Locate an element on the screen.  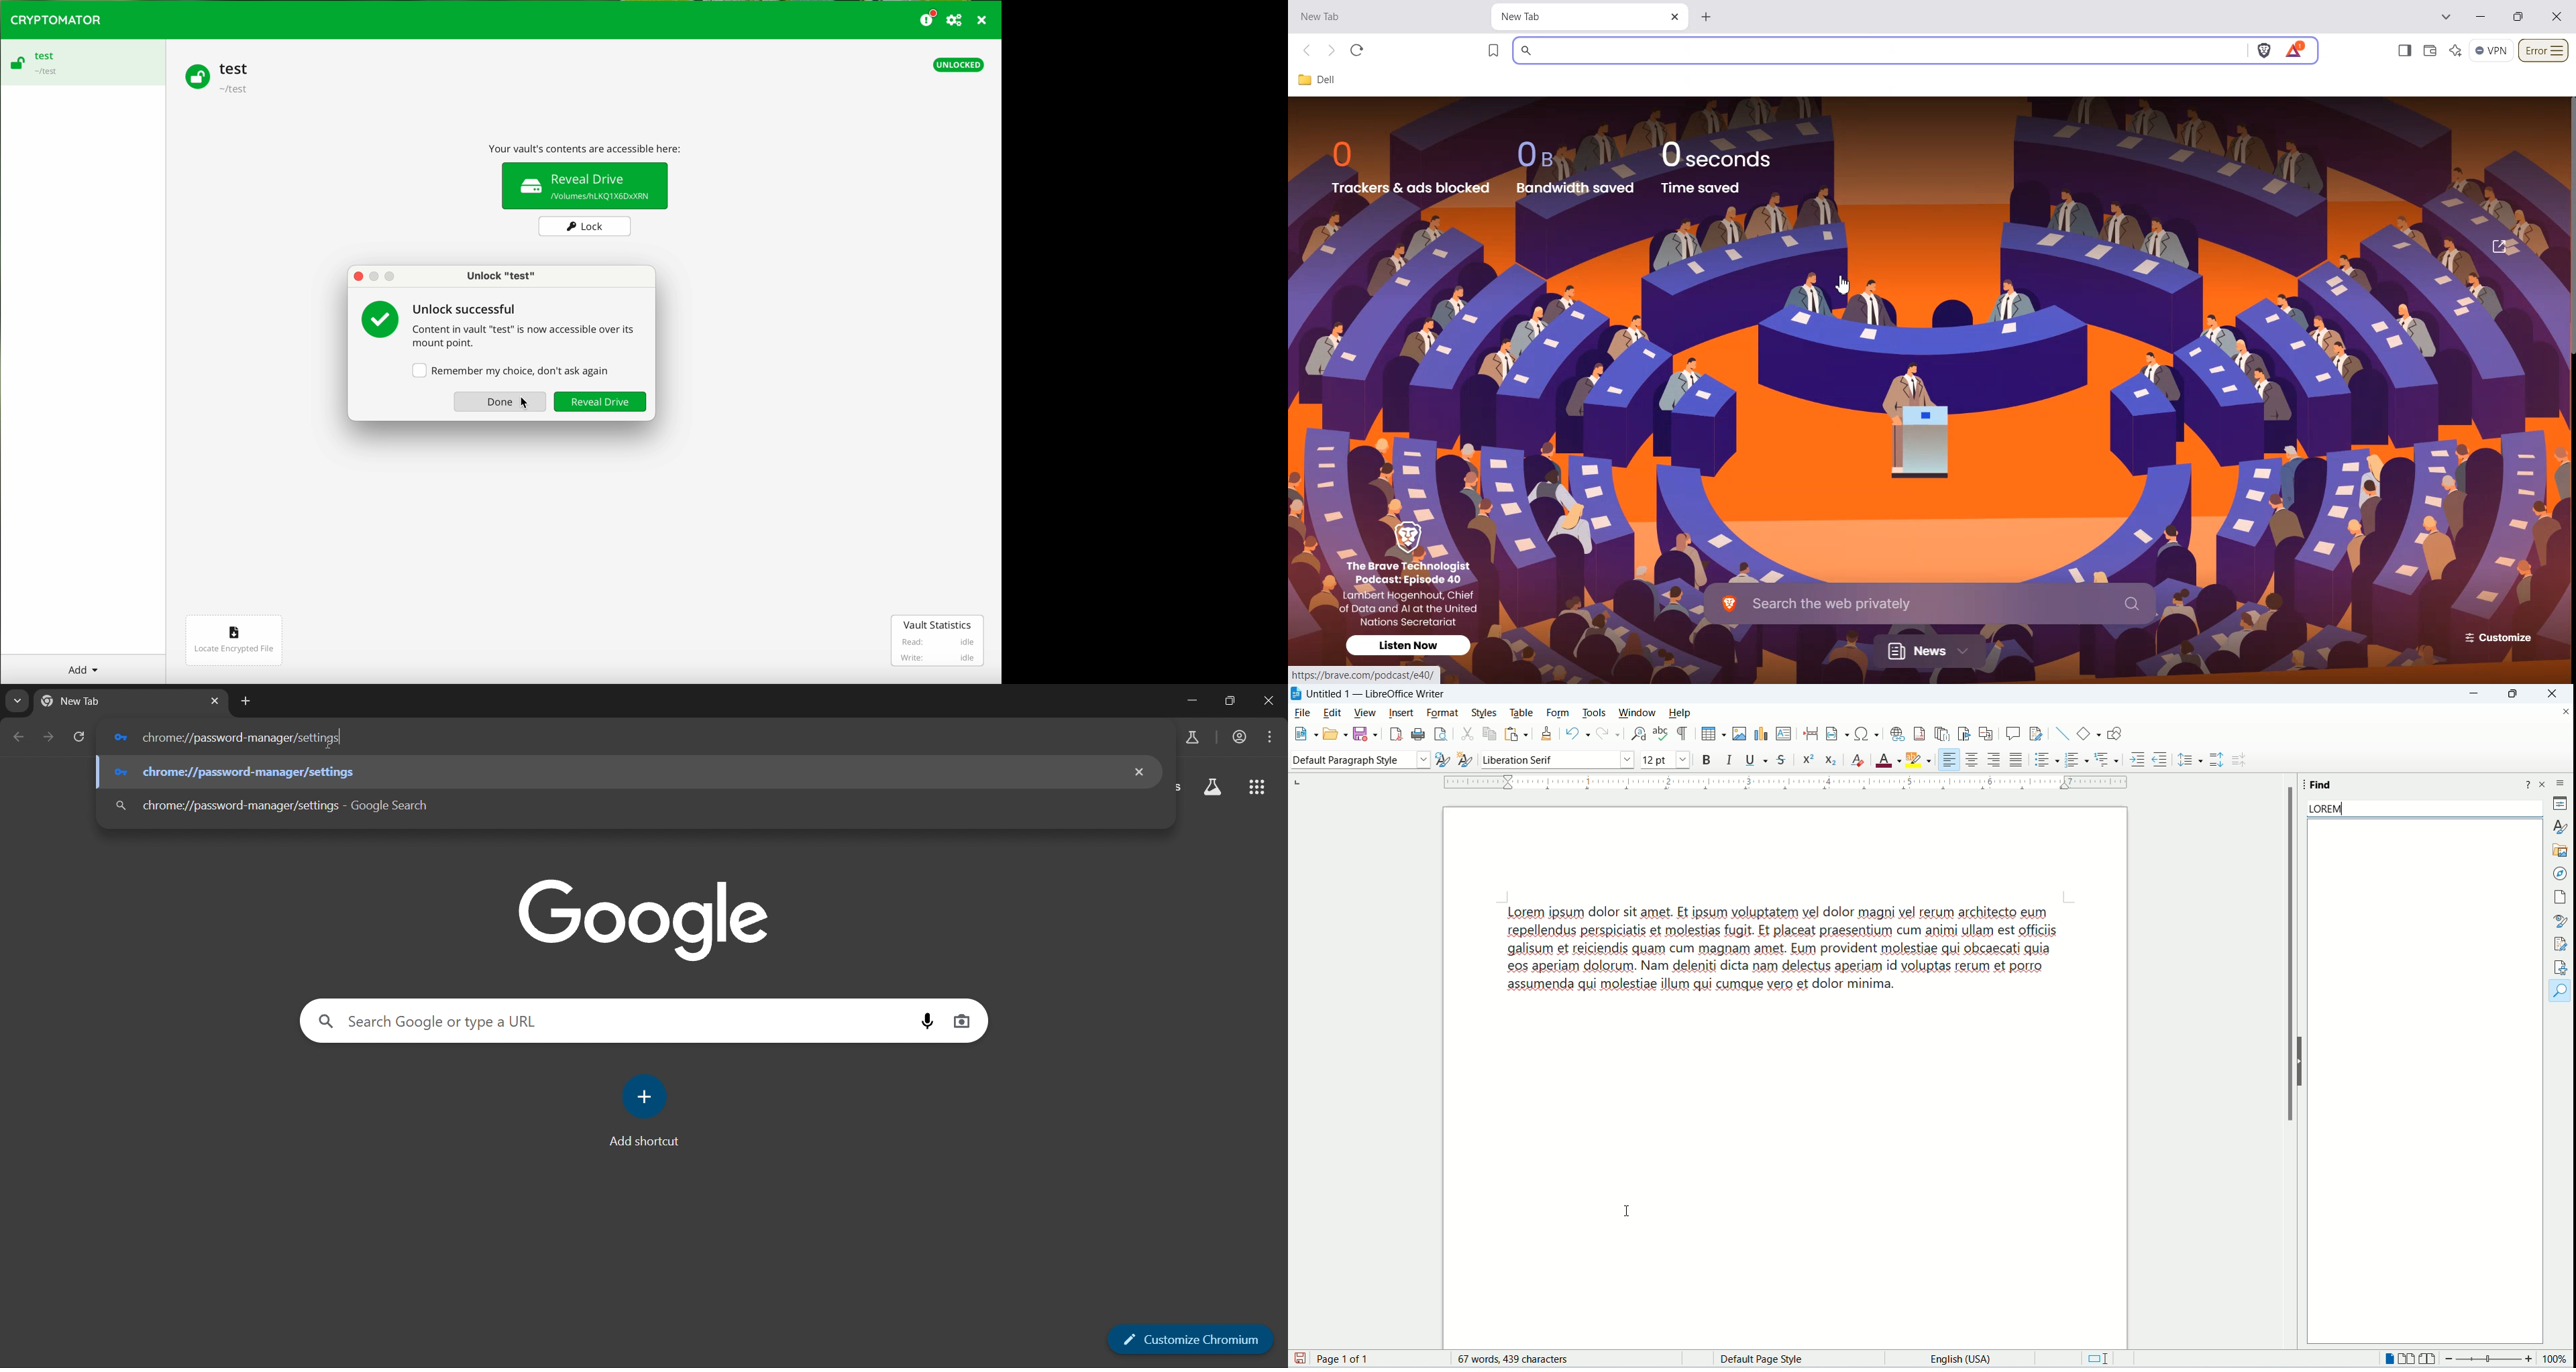
The Brave TechnologistCC — 409 La Hogenhout, Chief‘of Data and Al at the UnitedNations Secretariat  is located at coordinates (1414, 592).